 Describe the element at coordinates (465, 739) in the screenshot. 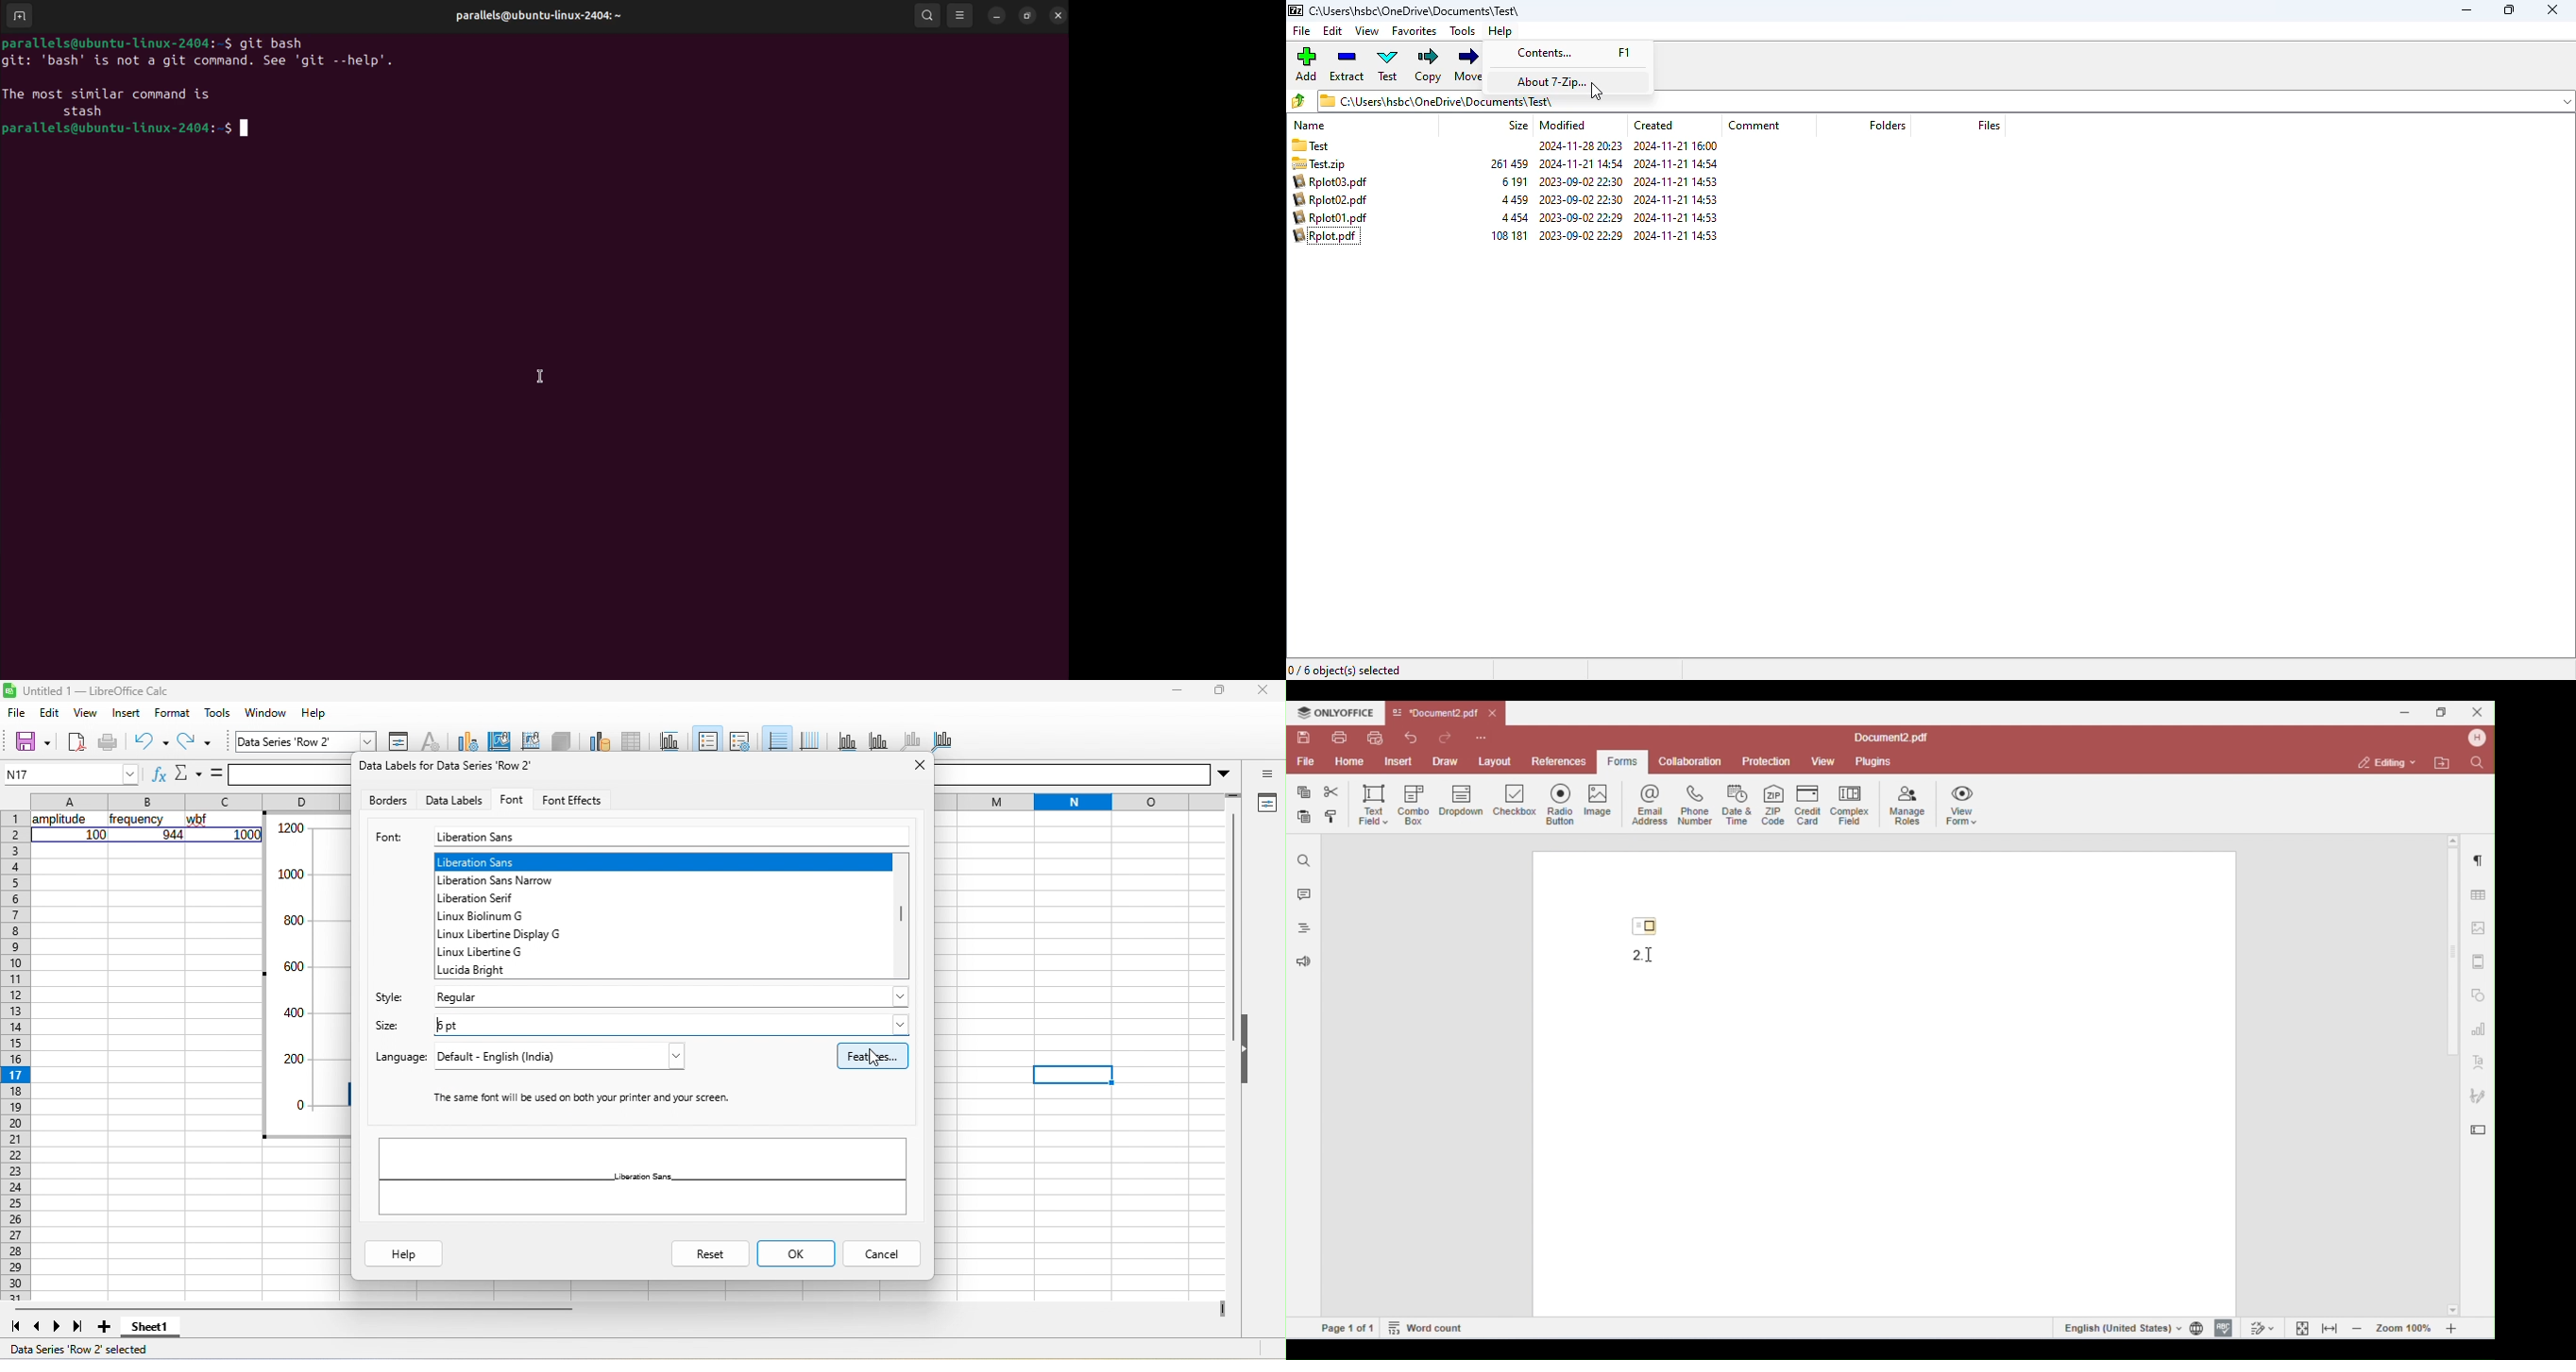

I see `chart type` at that location.